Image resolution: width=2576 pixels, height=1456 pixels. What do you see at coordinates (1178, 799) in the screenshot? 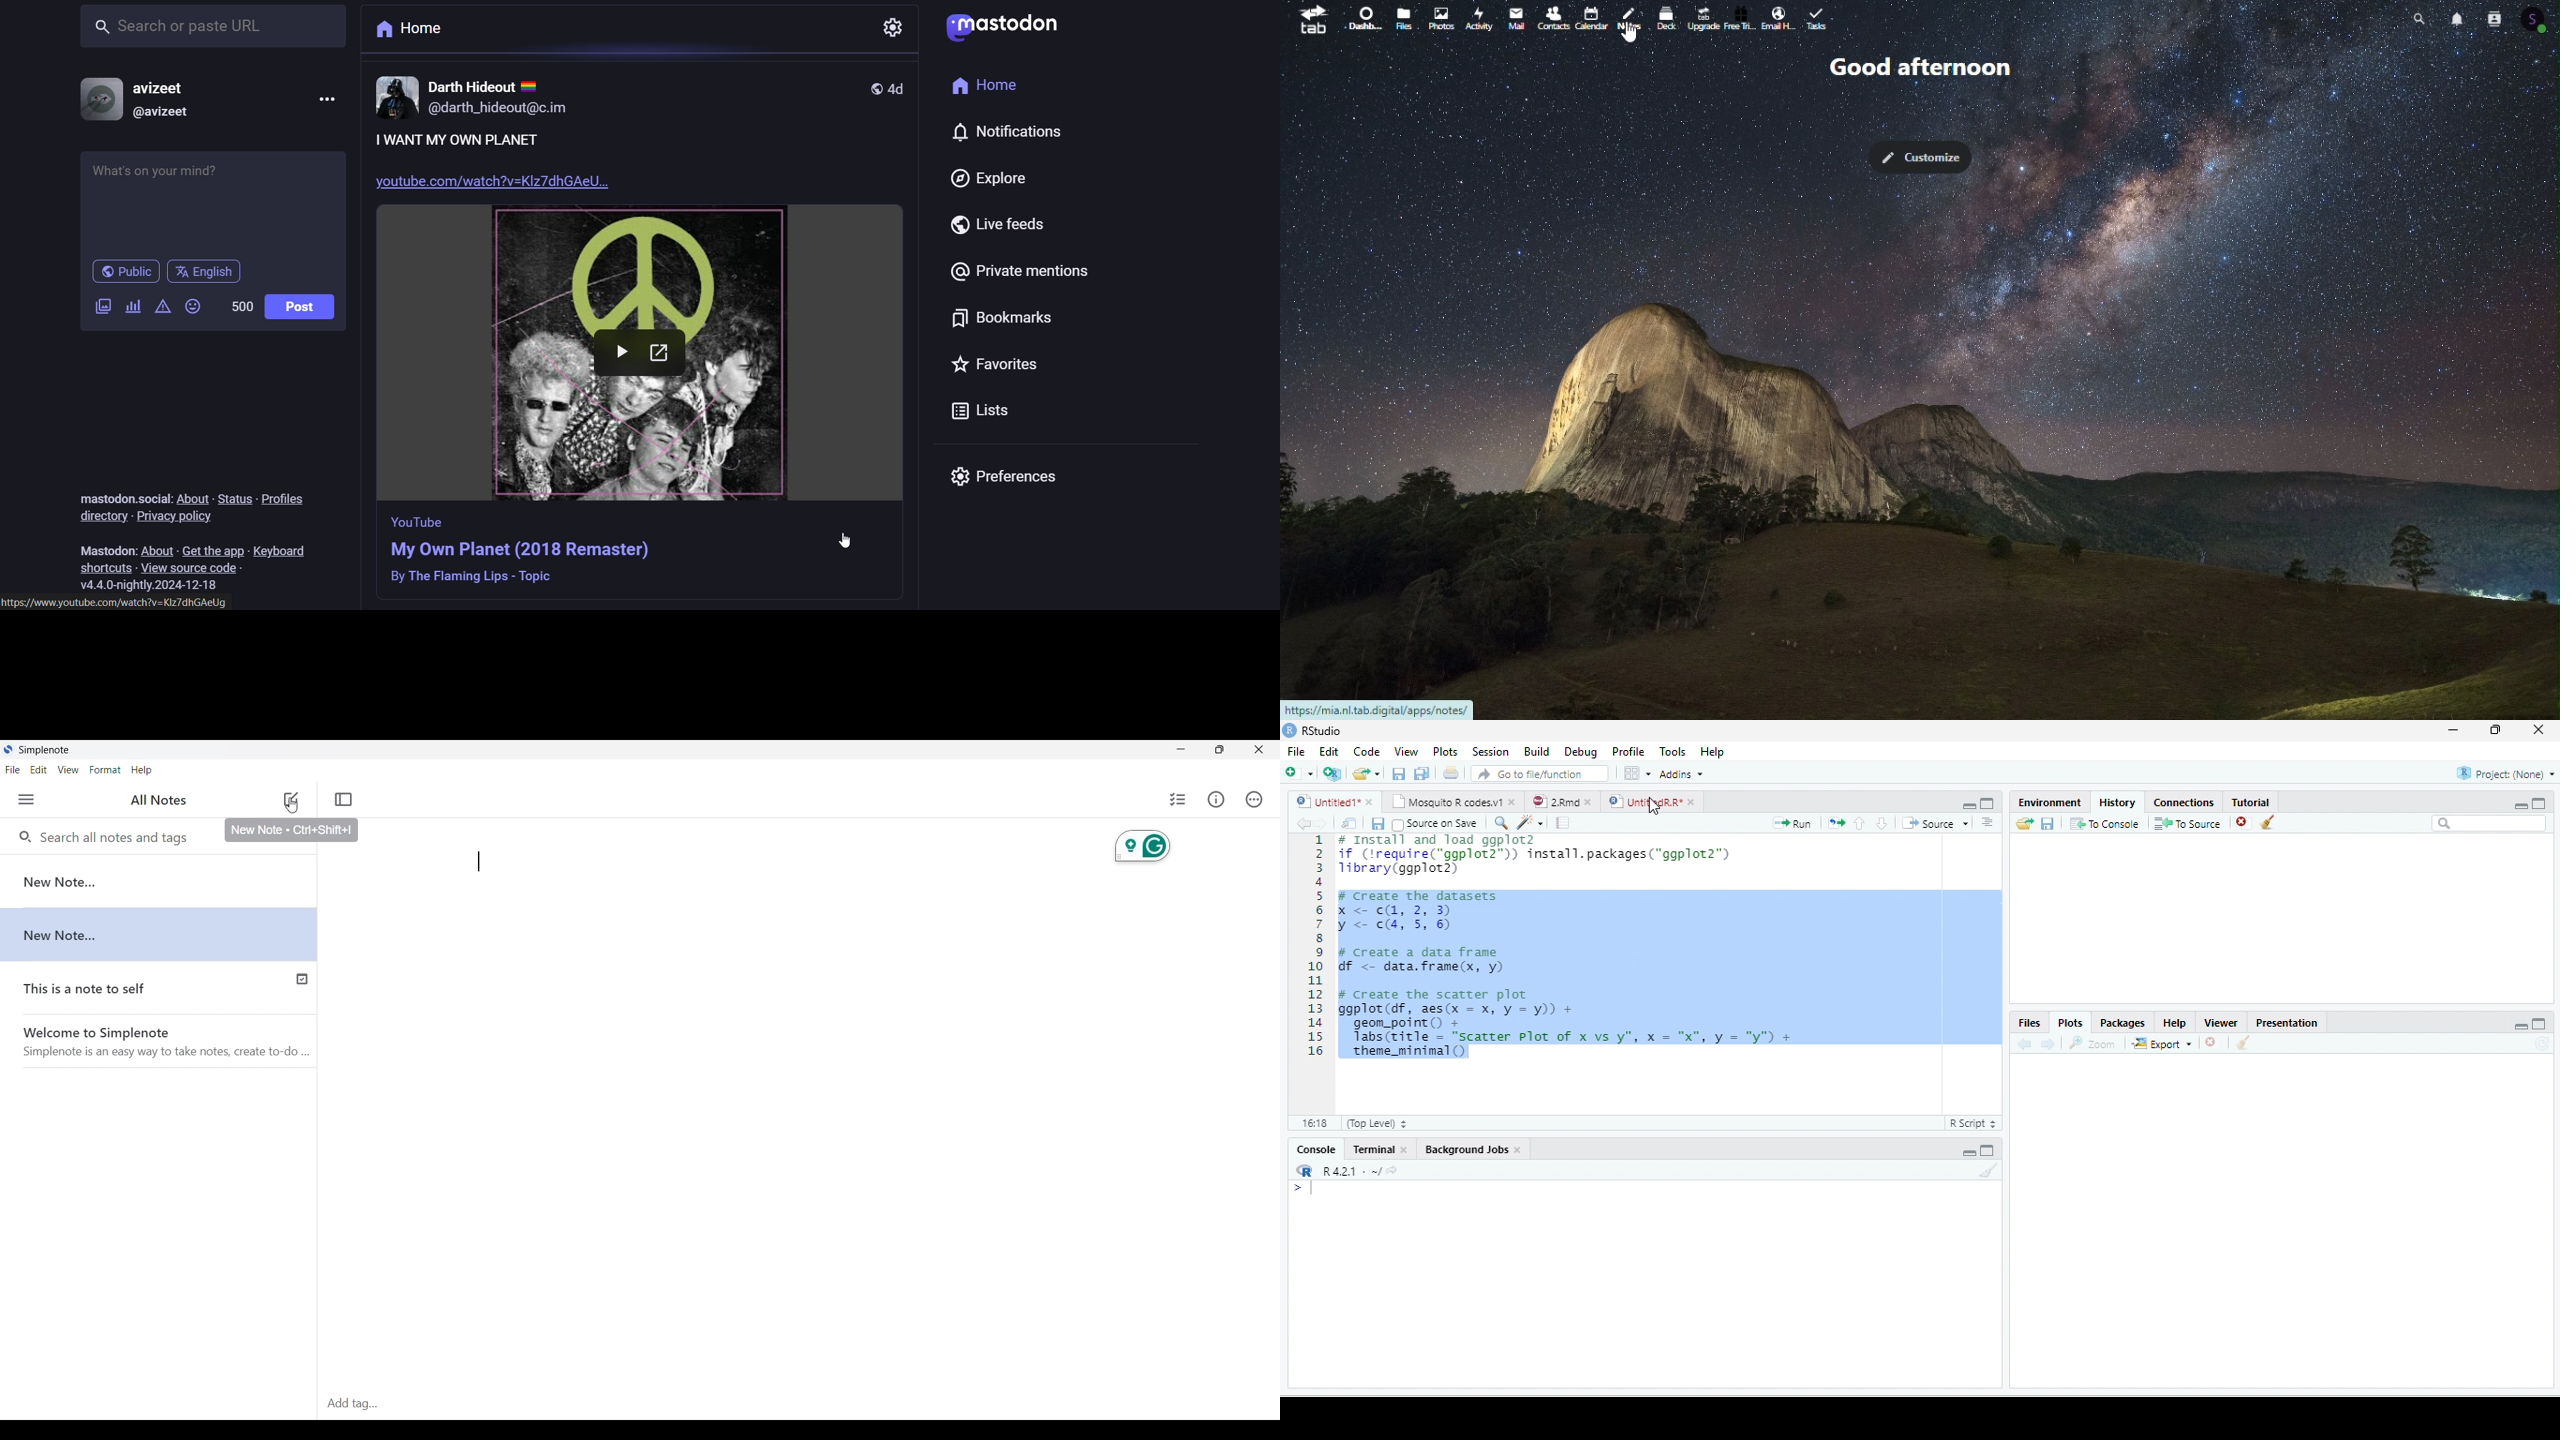
I see `Insert checklist` at bounding box center [1178, 799].